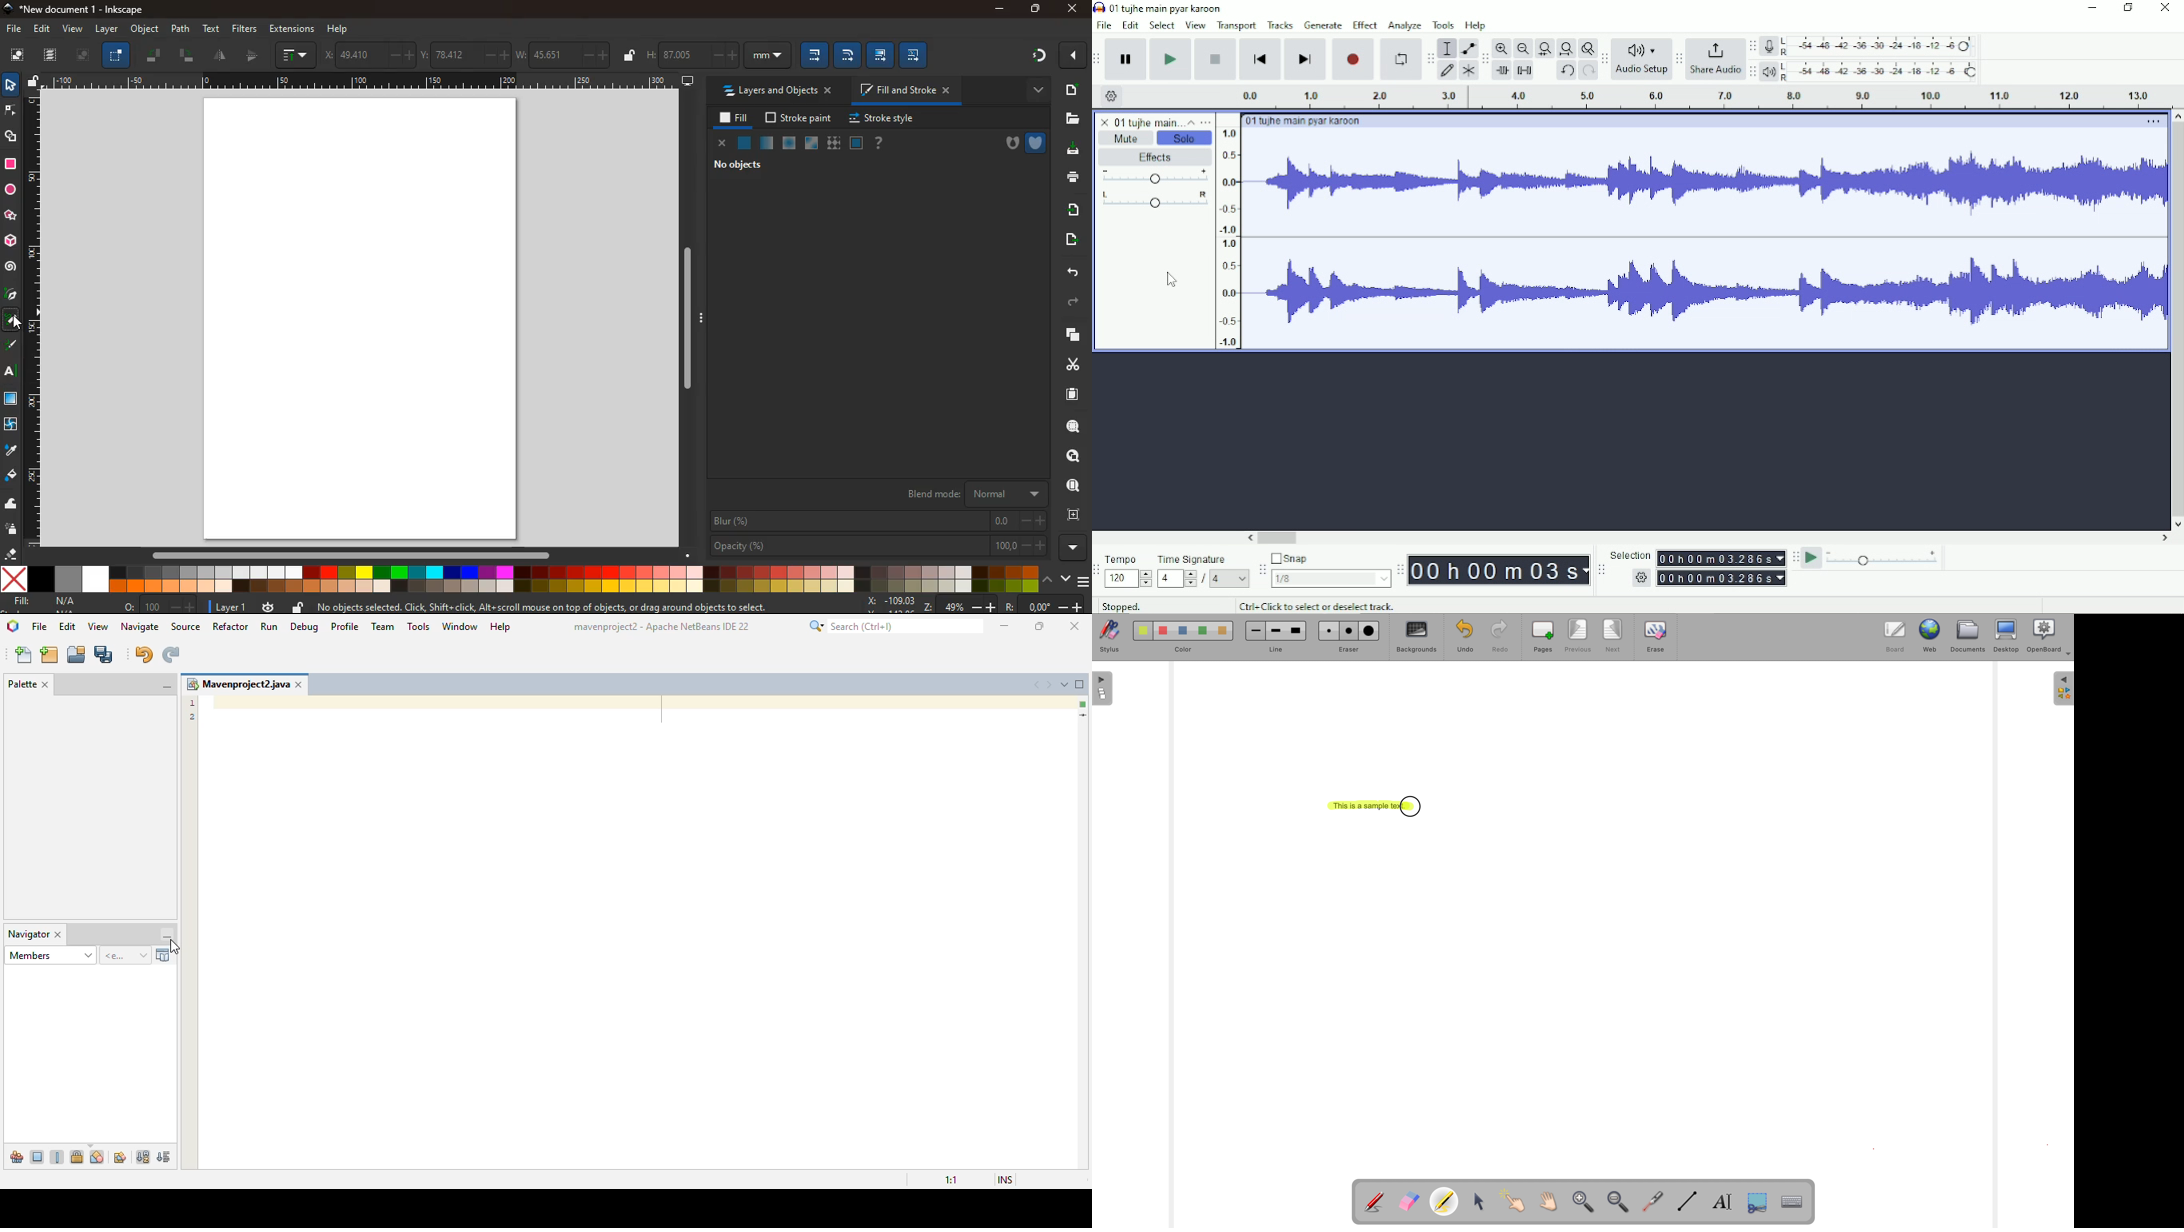  Describe the element at coordinates (1632, 554) in the screenshot. I see `` at that location.